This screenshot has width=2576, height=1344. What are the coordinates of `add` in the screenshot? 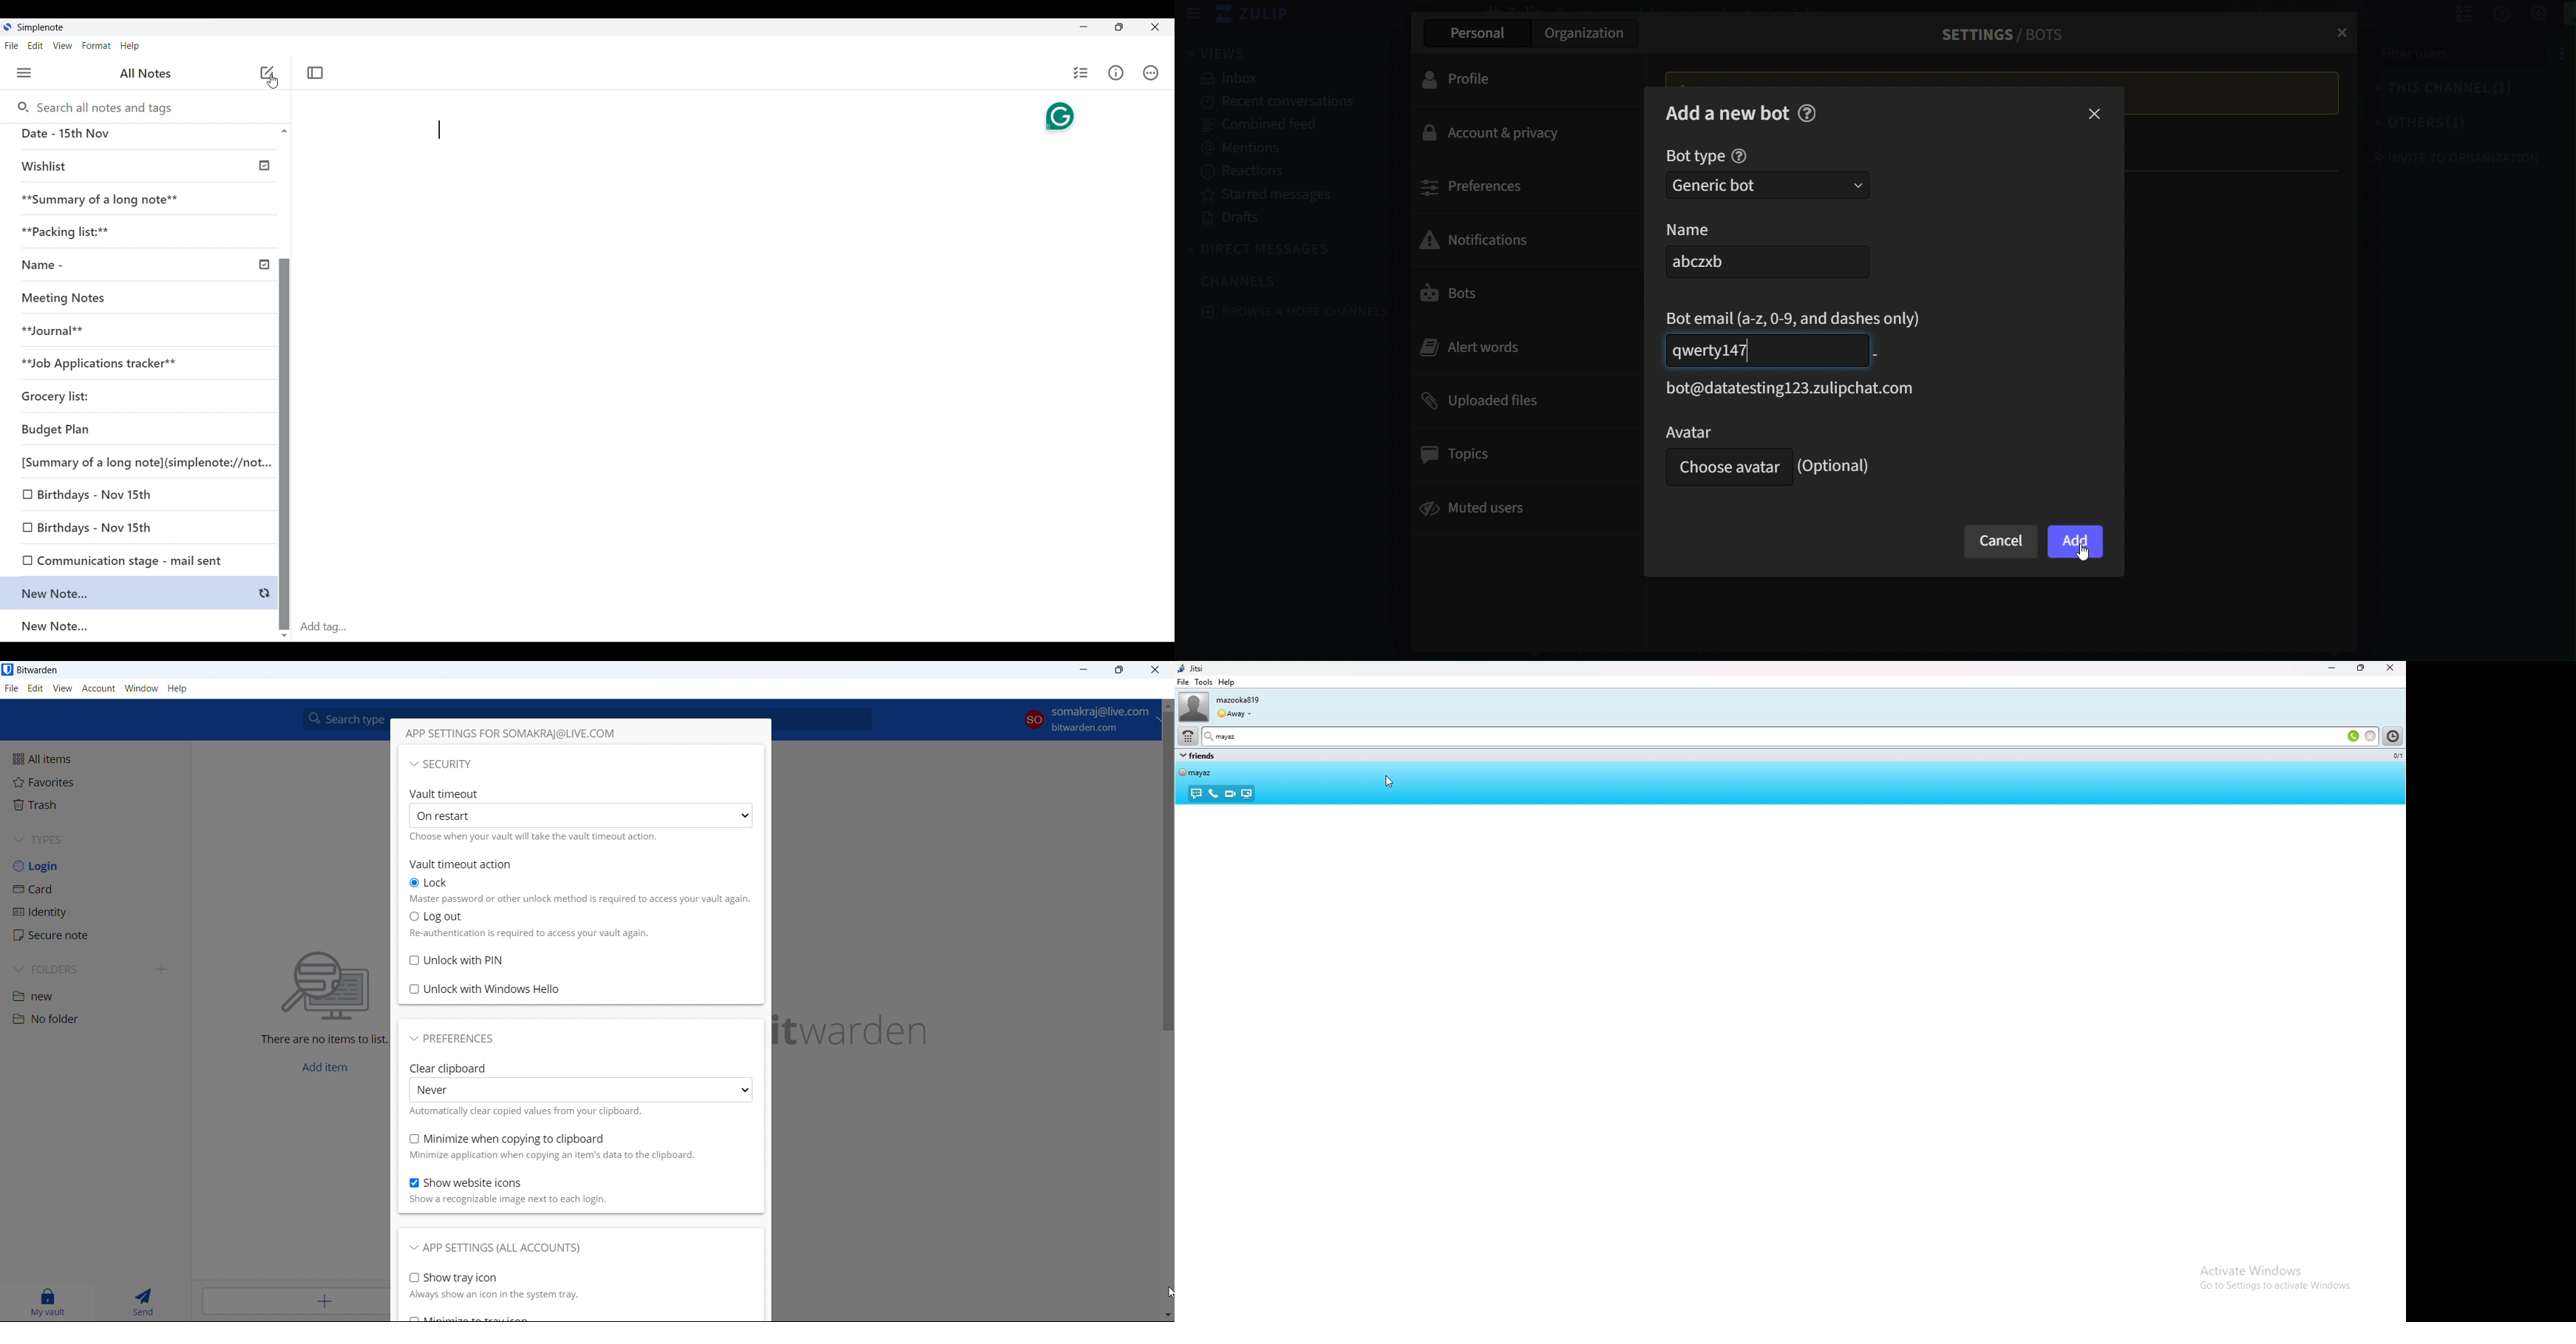 It's located at (2076, 543).